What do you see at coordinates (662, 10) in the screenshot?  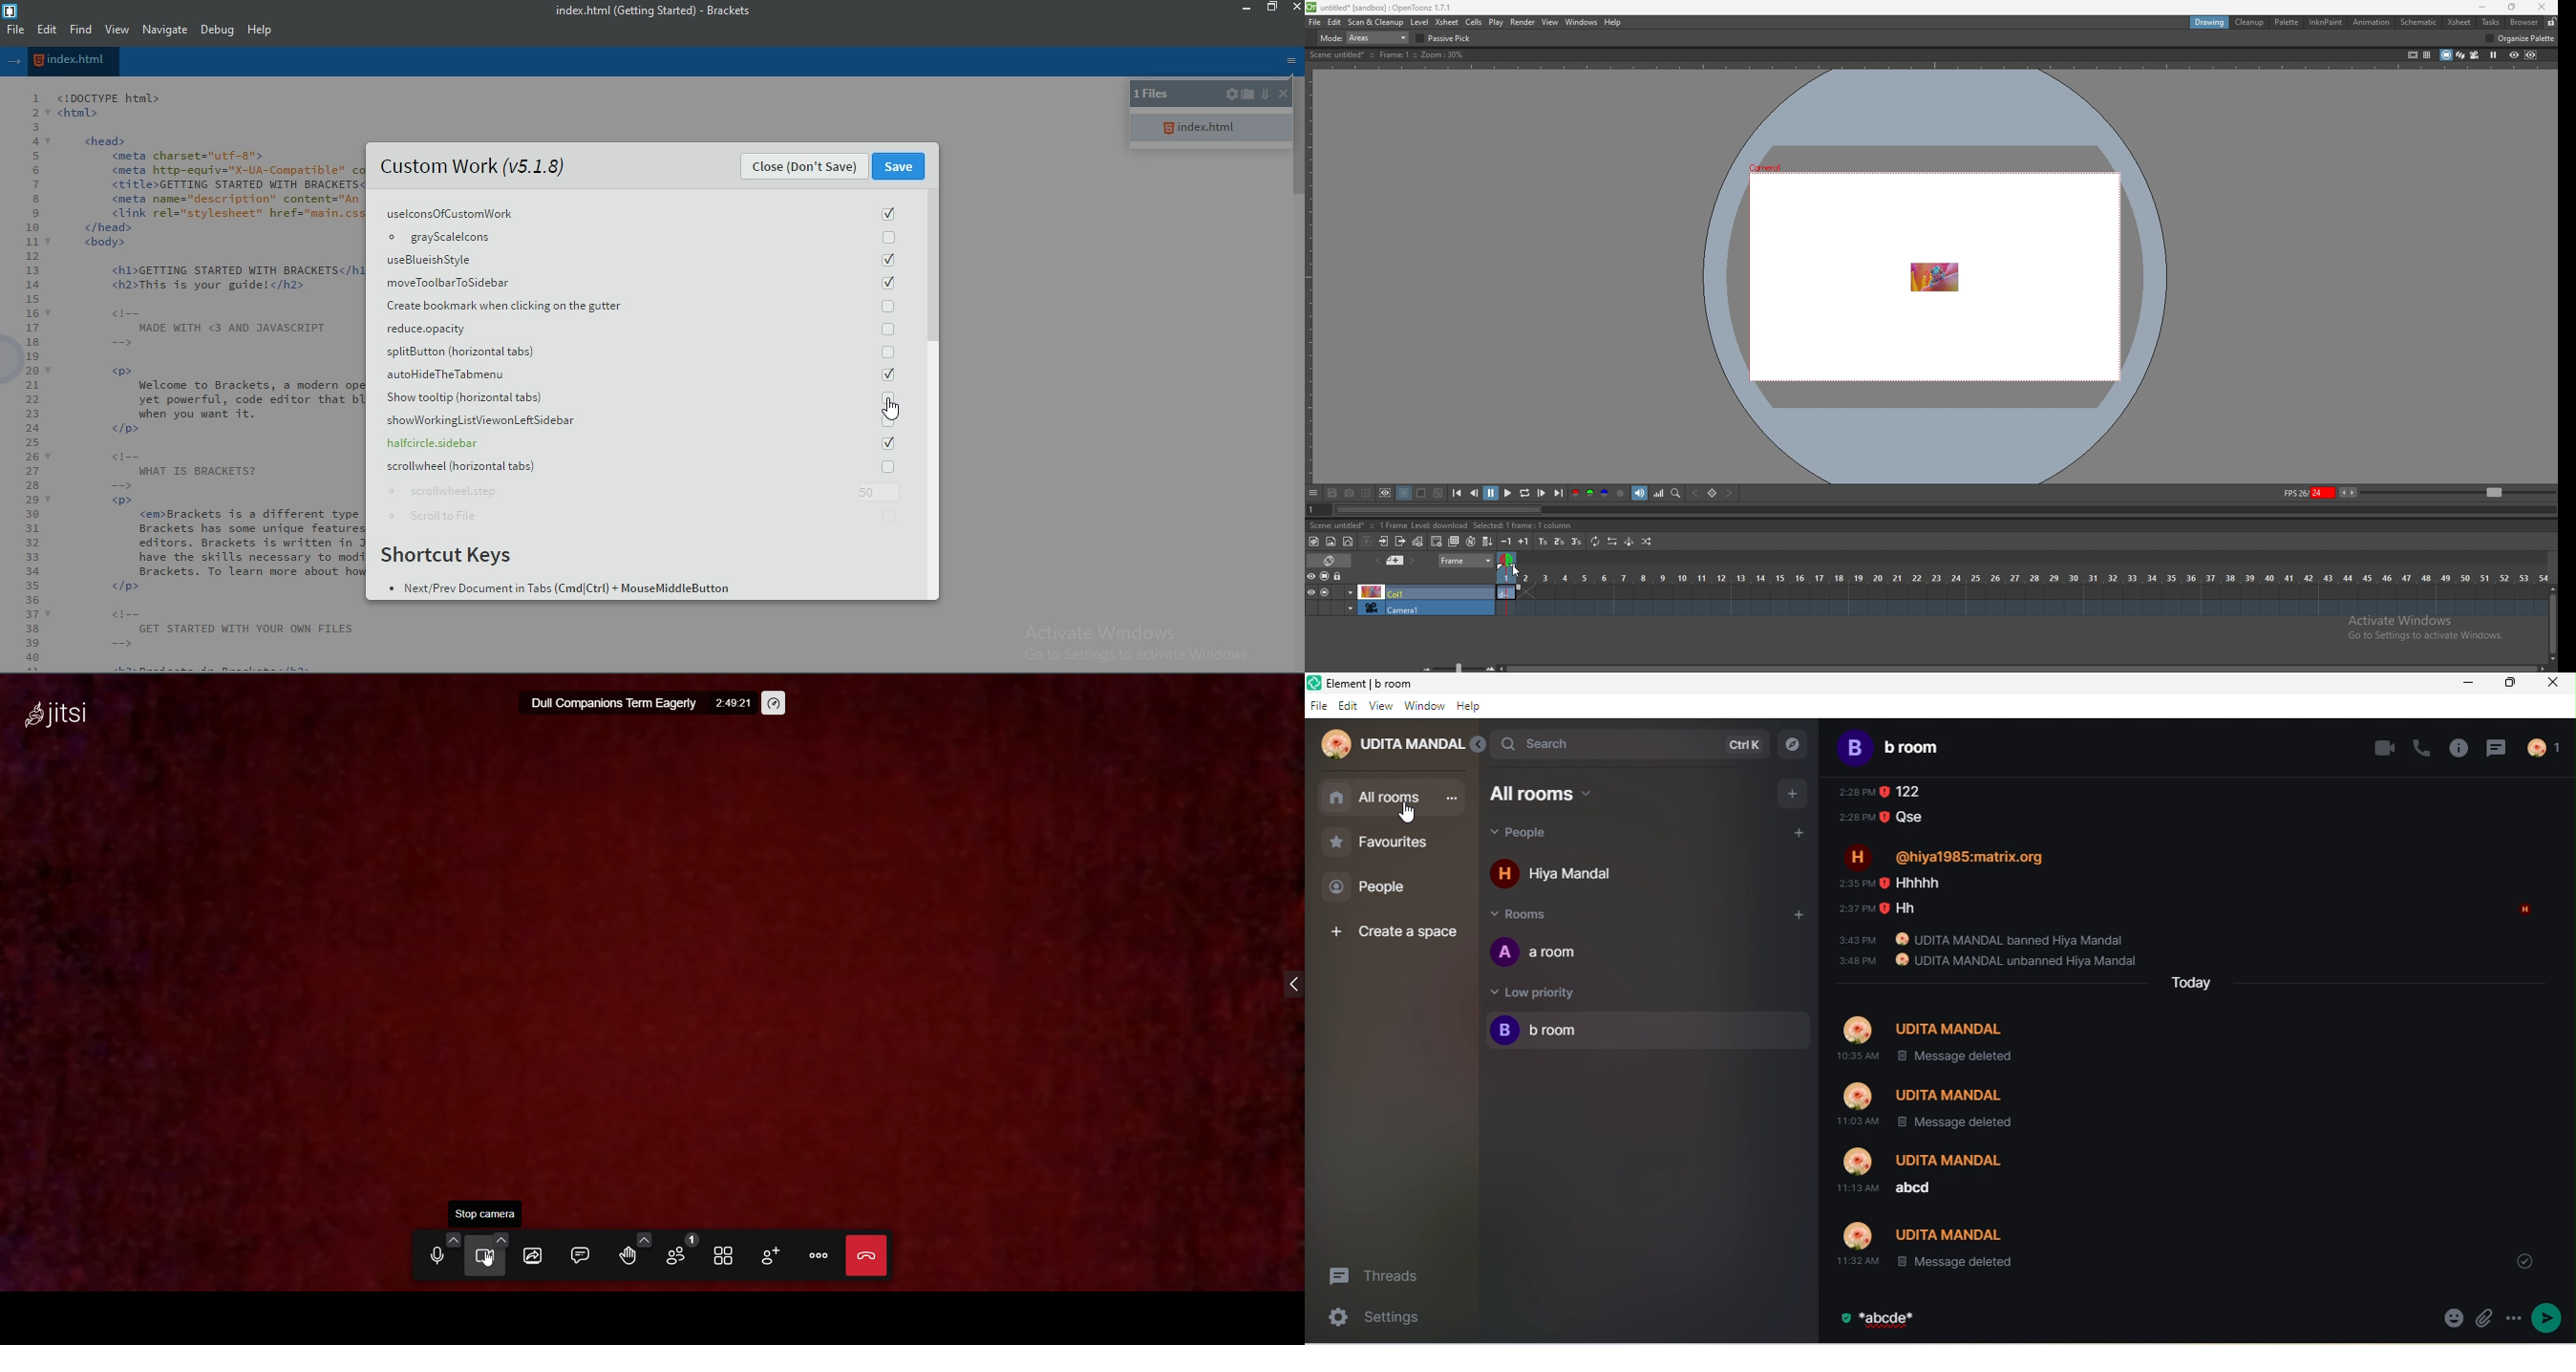 I see `index.html (Getting Started) - Brackets` at bounding box center [662, 10].